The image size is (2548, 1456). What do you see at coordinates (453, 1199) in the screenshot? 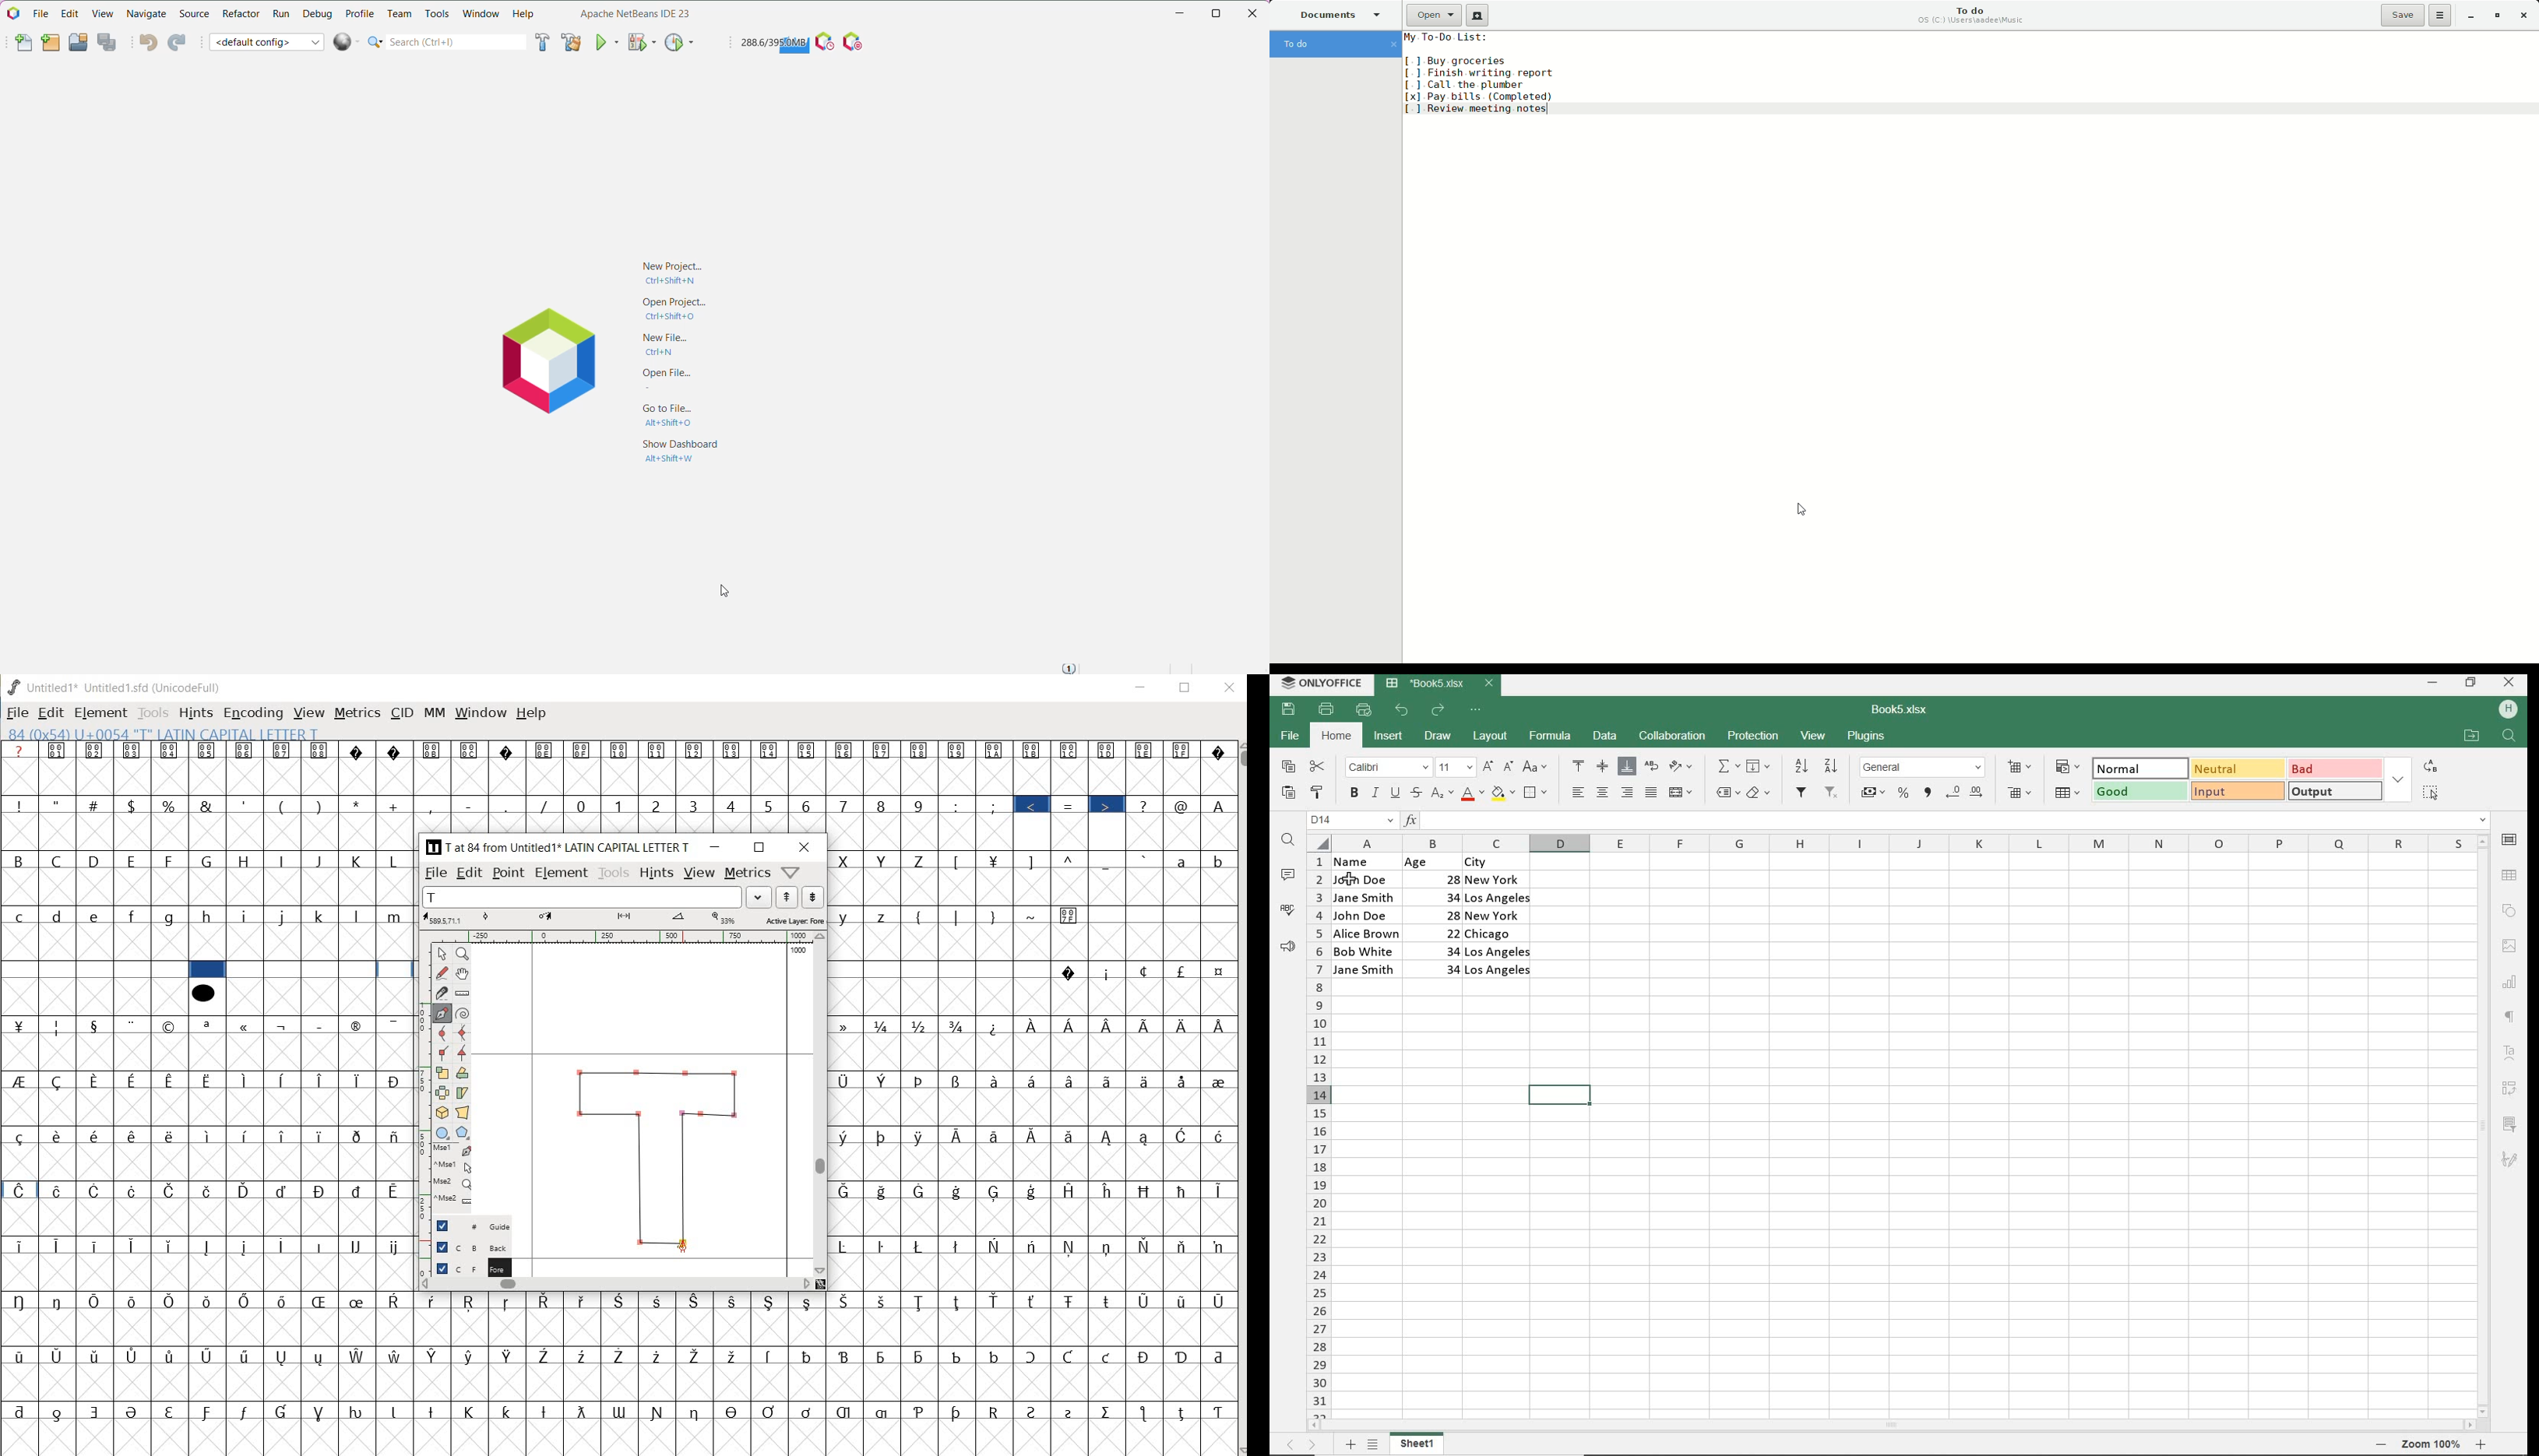
I see `Mouse wheel button + Ctrl` at bounding box center [453, 1199].